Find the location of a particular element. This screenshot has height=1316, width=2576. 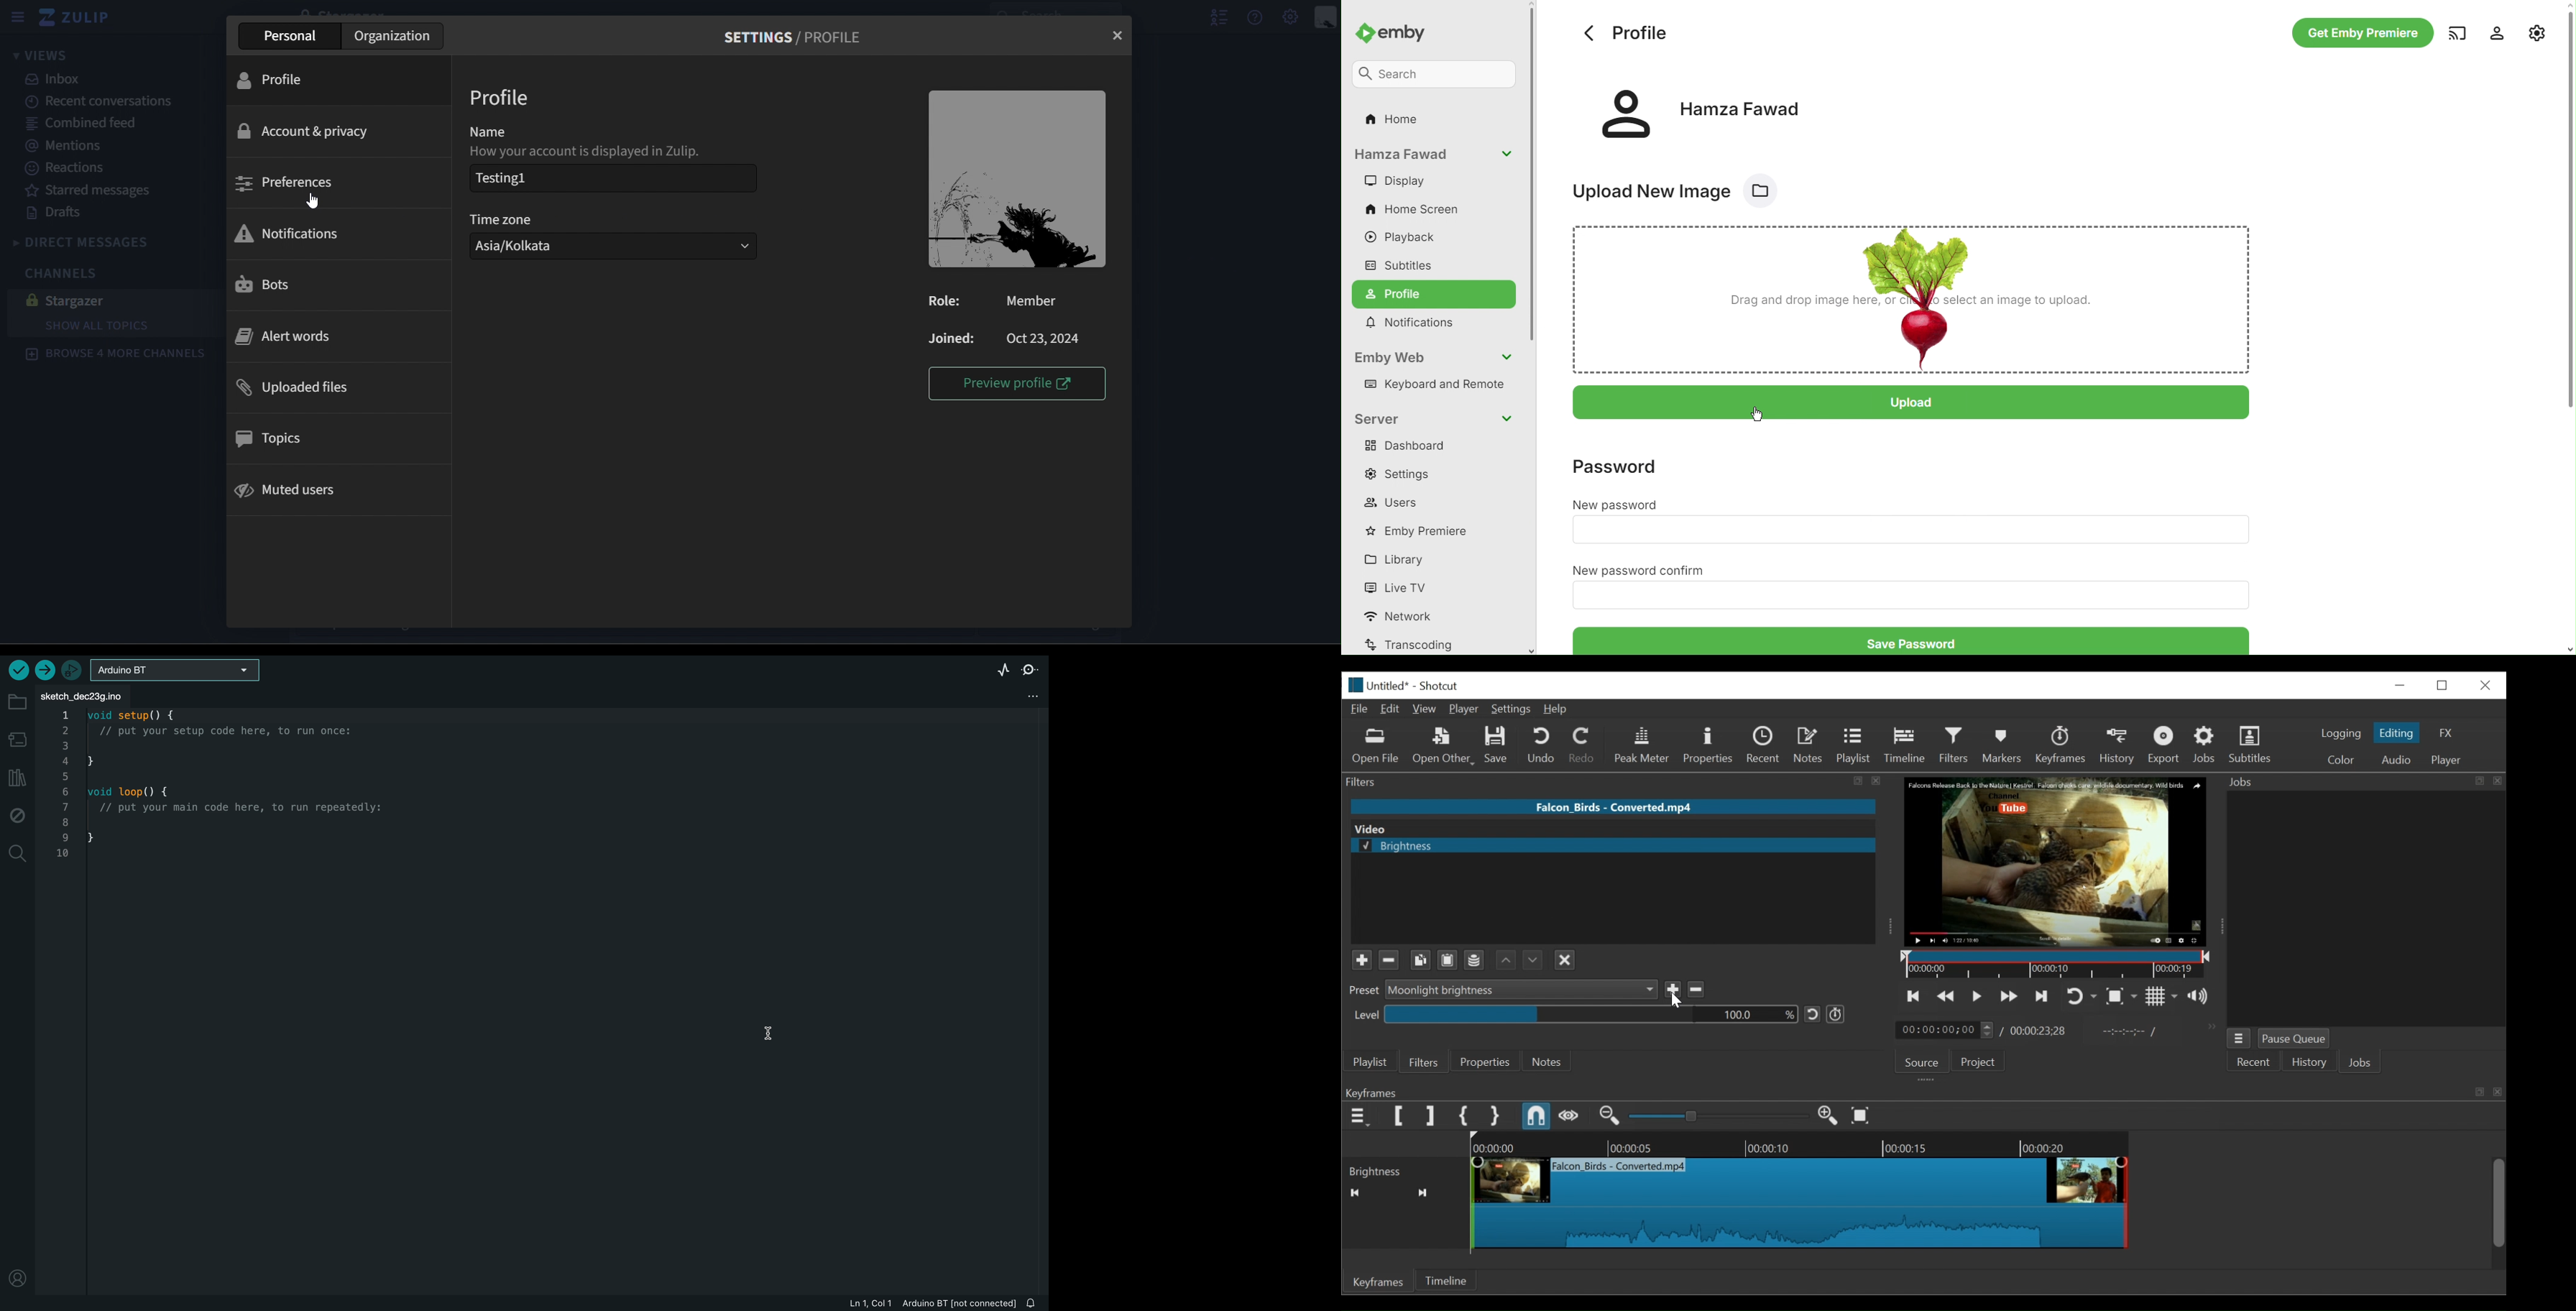

minimize is located at coordinates (2443, 685).